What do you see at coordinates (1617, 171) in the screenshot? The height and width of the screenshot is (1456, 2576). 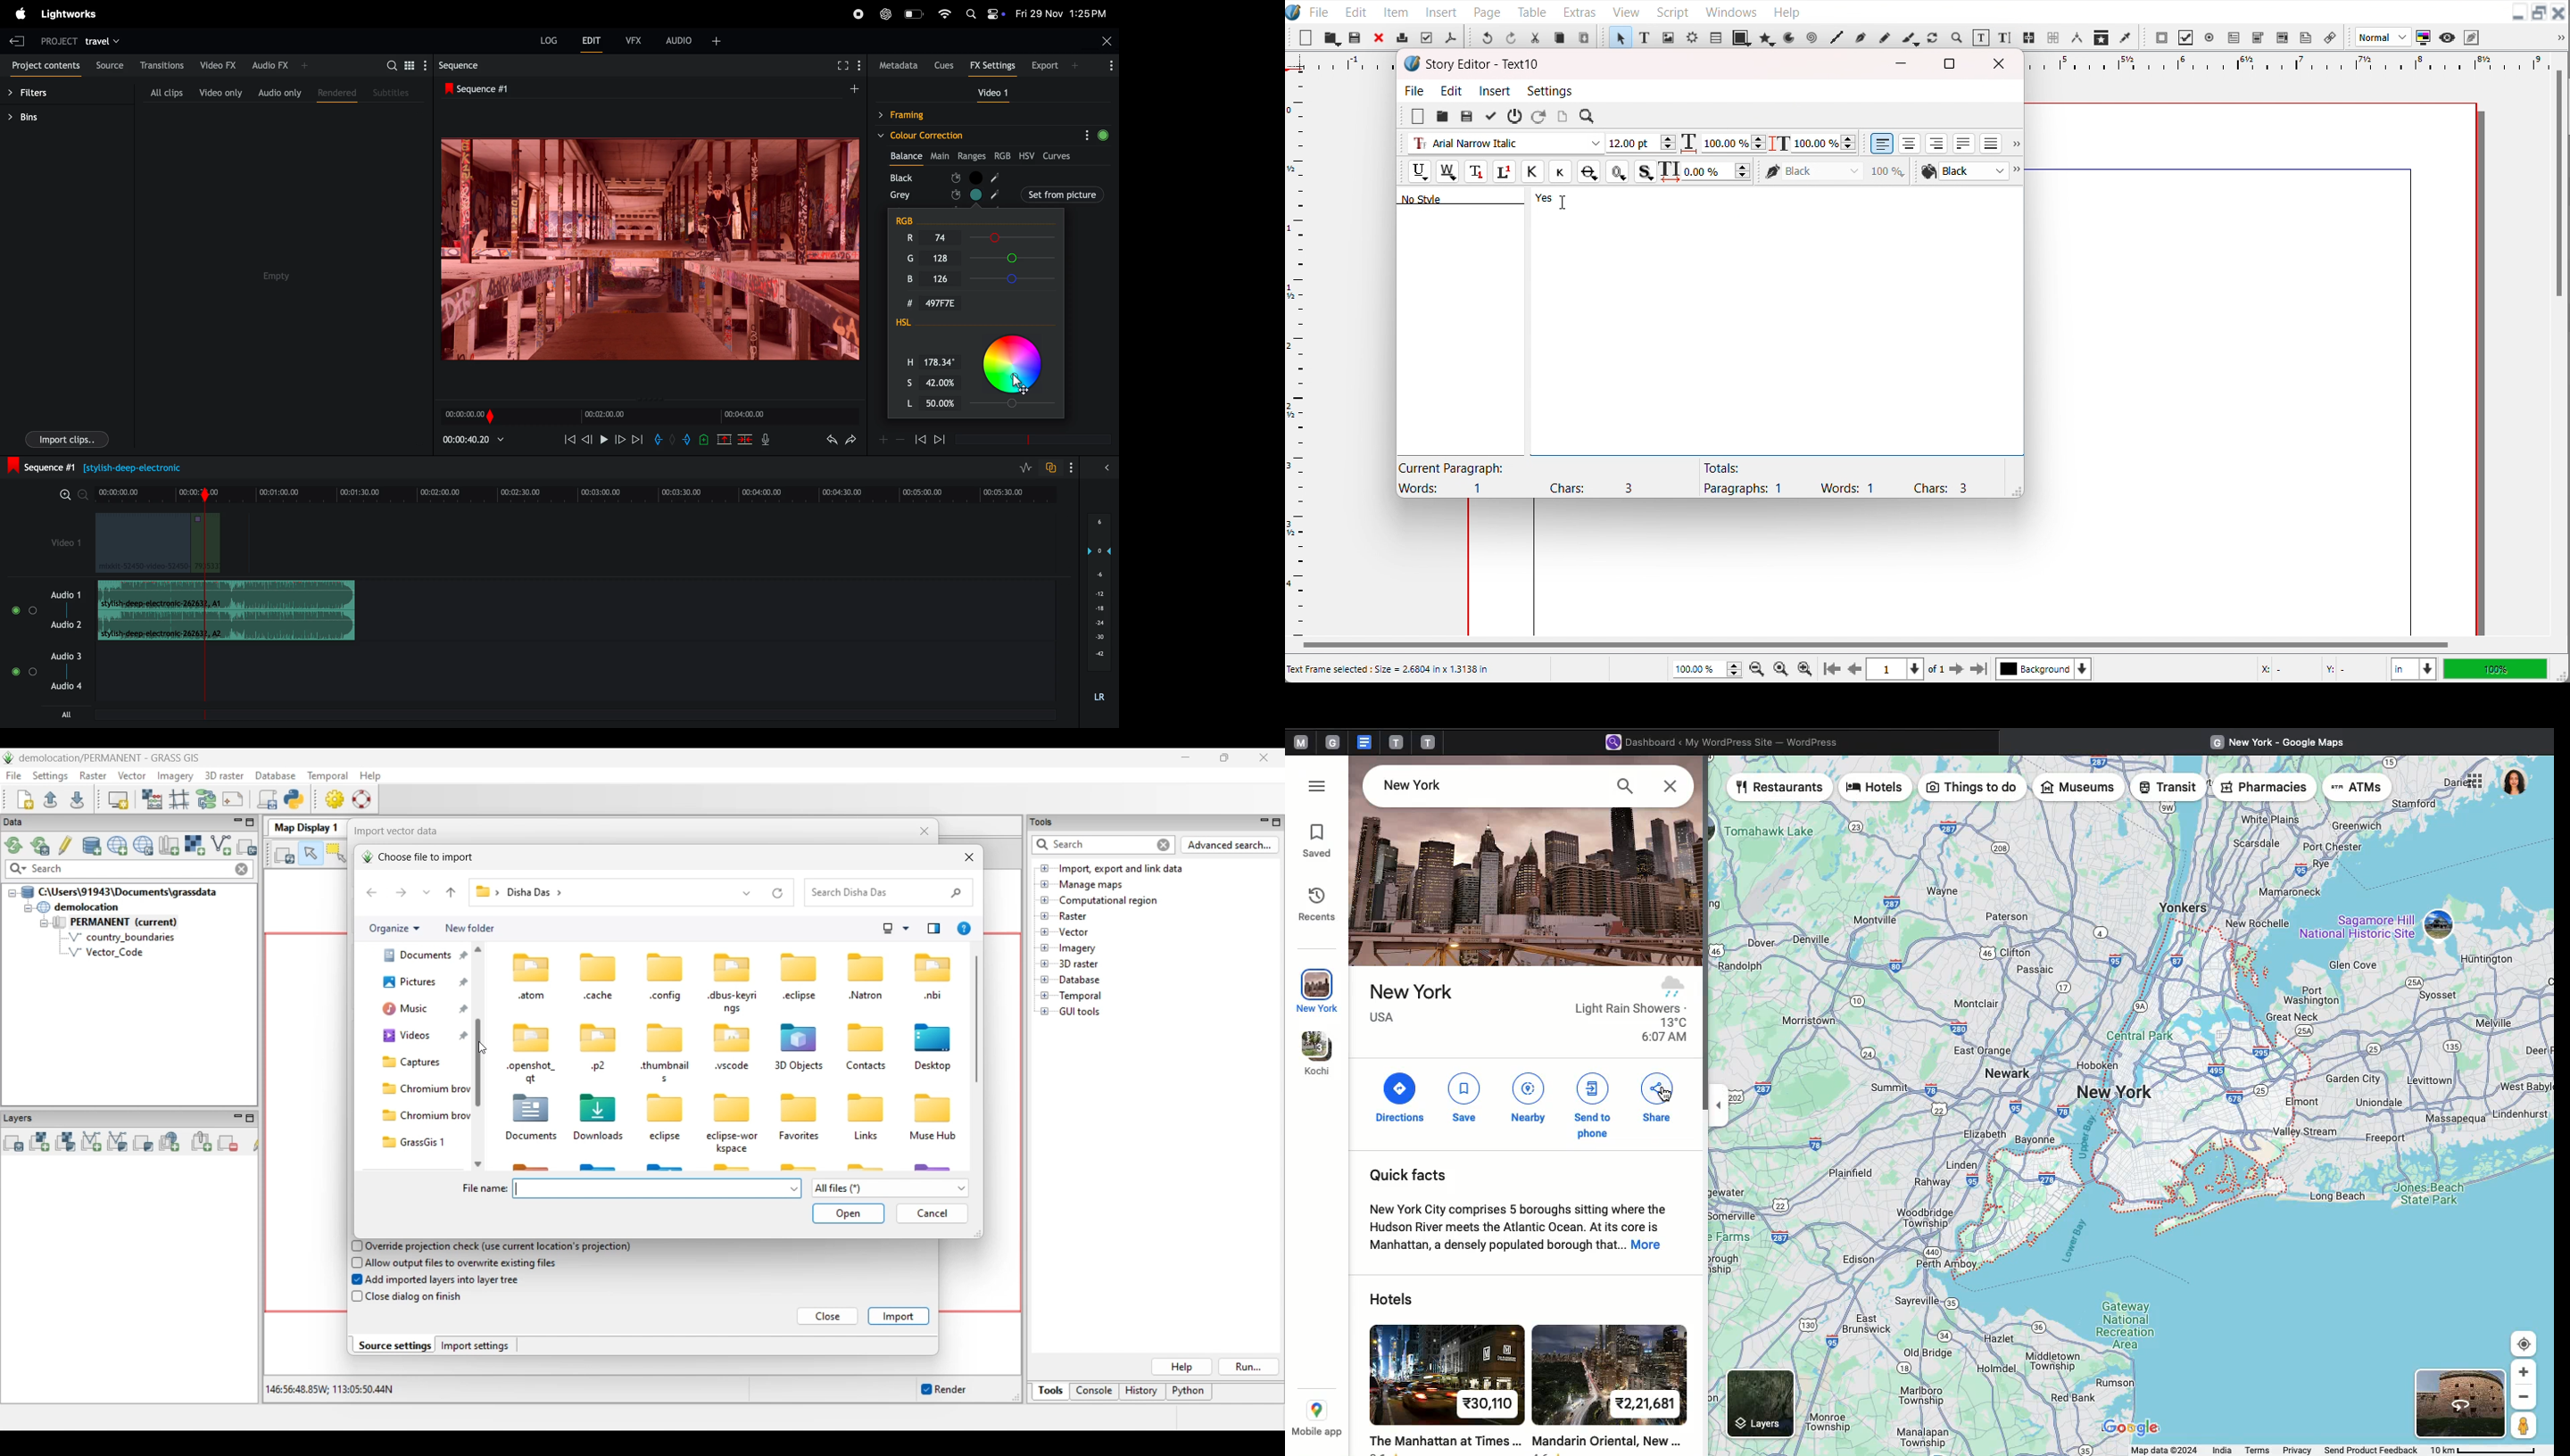 I see `Outline` at bounding box center [1617, 171].